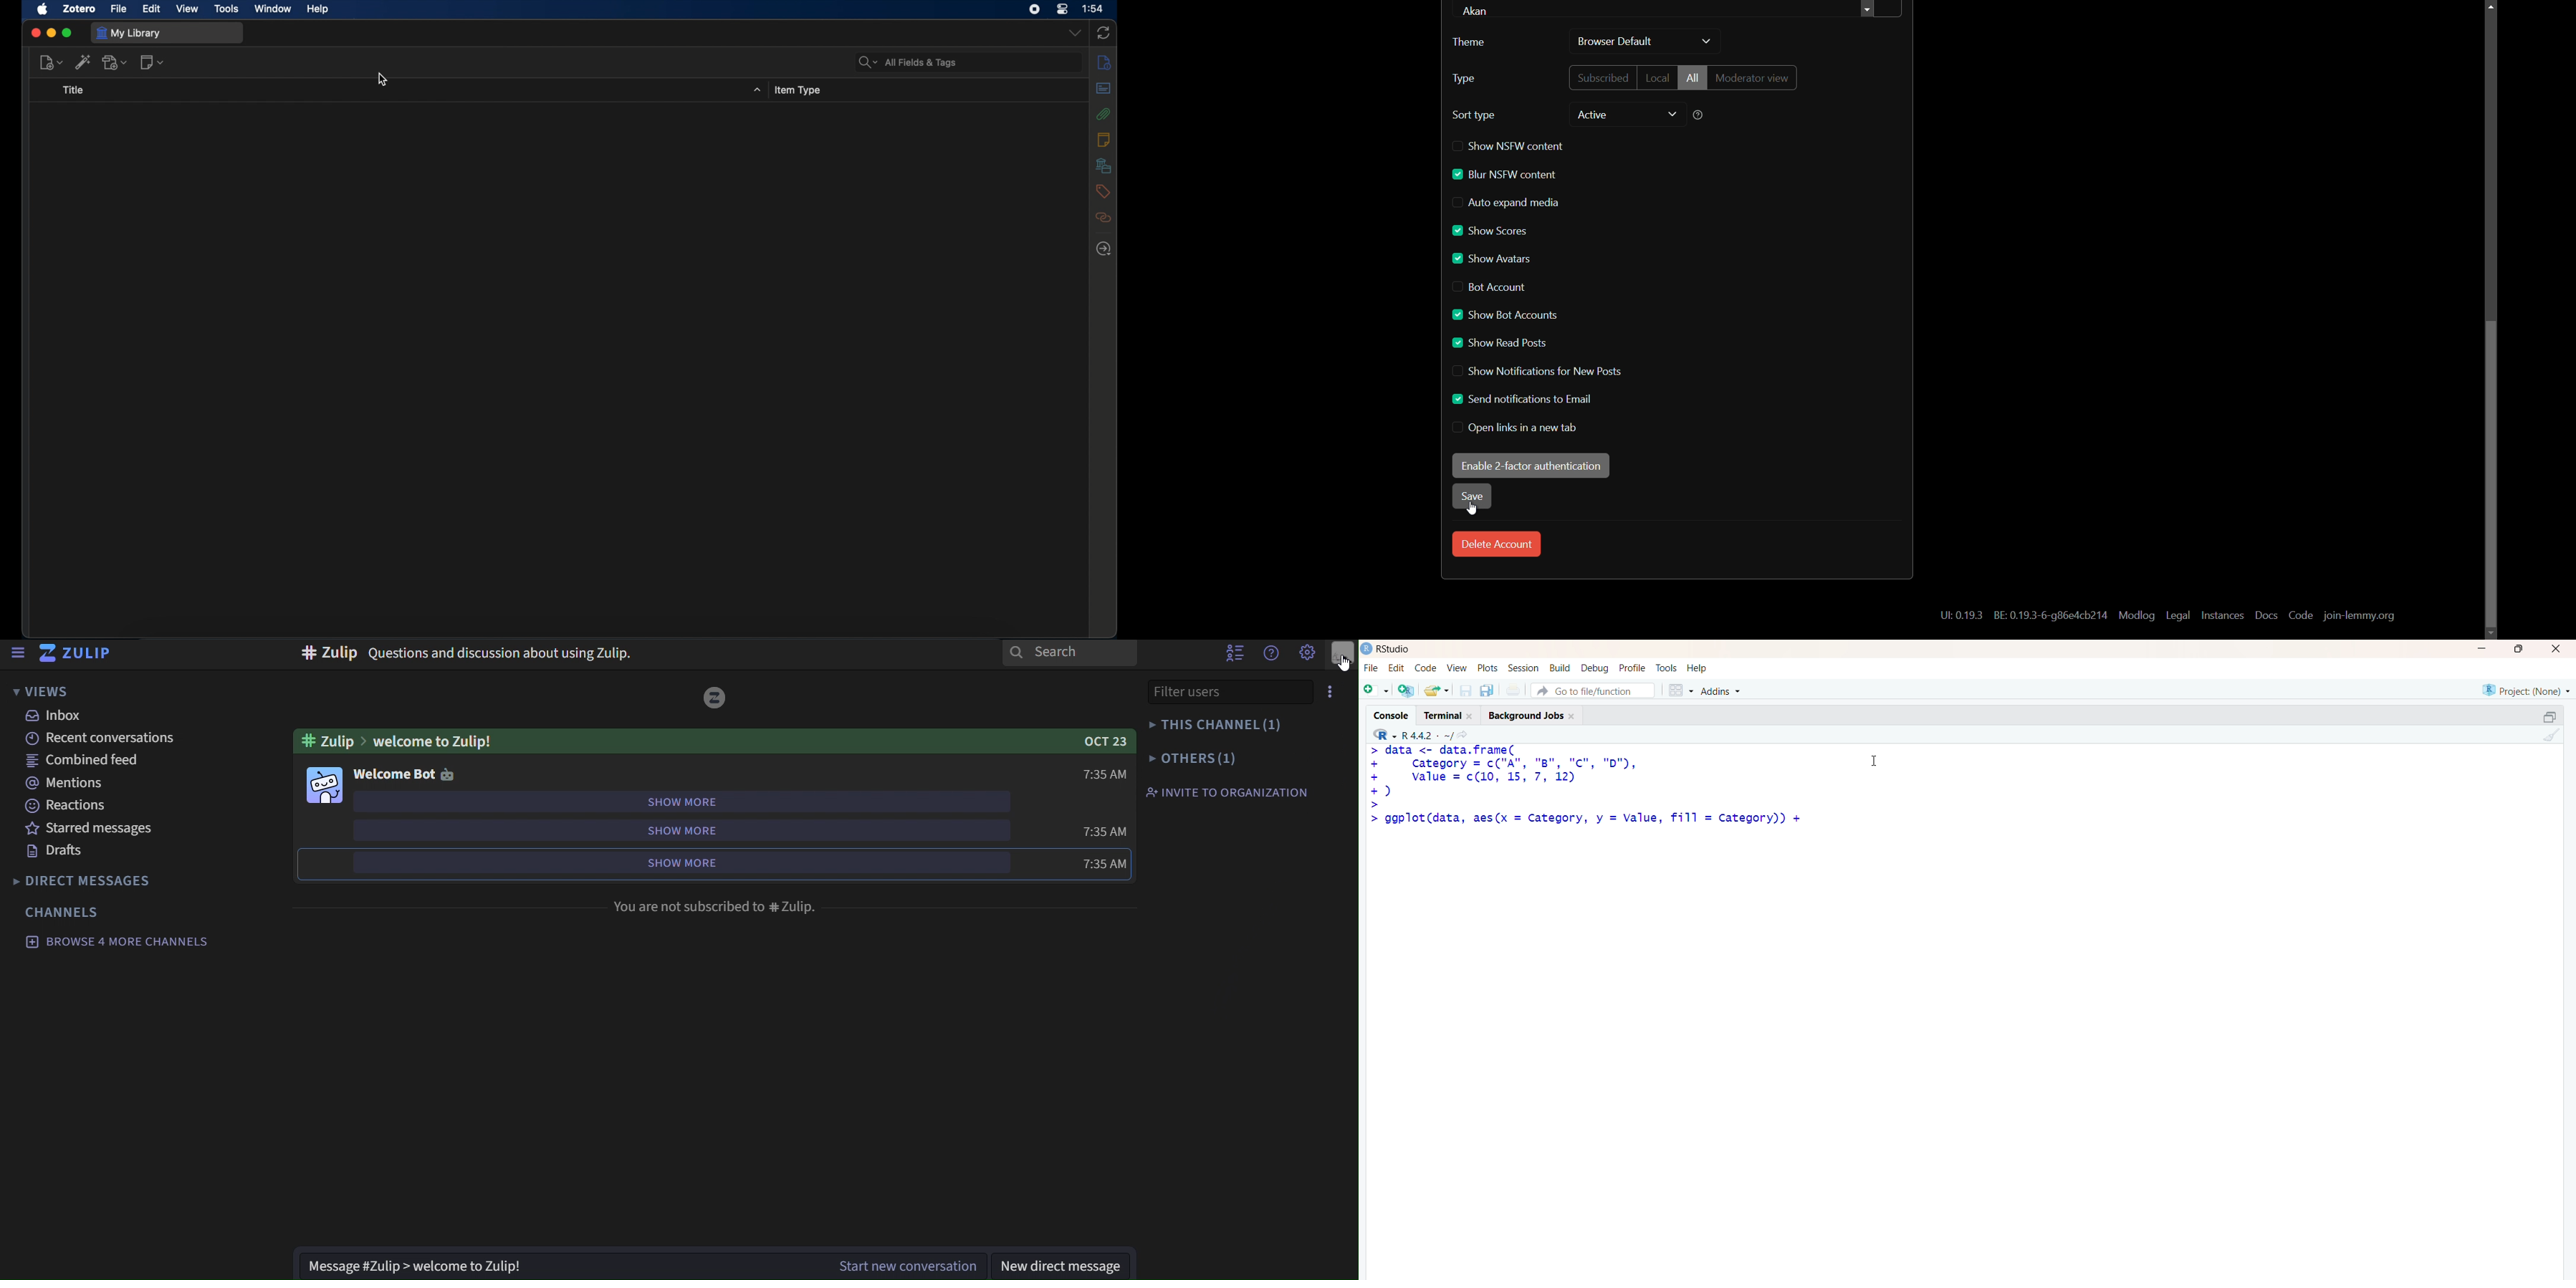 This screenshot has width=2576, height=1288. I want to click on build, so click(1559, 668).